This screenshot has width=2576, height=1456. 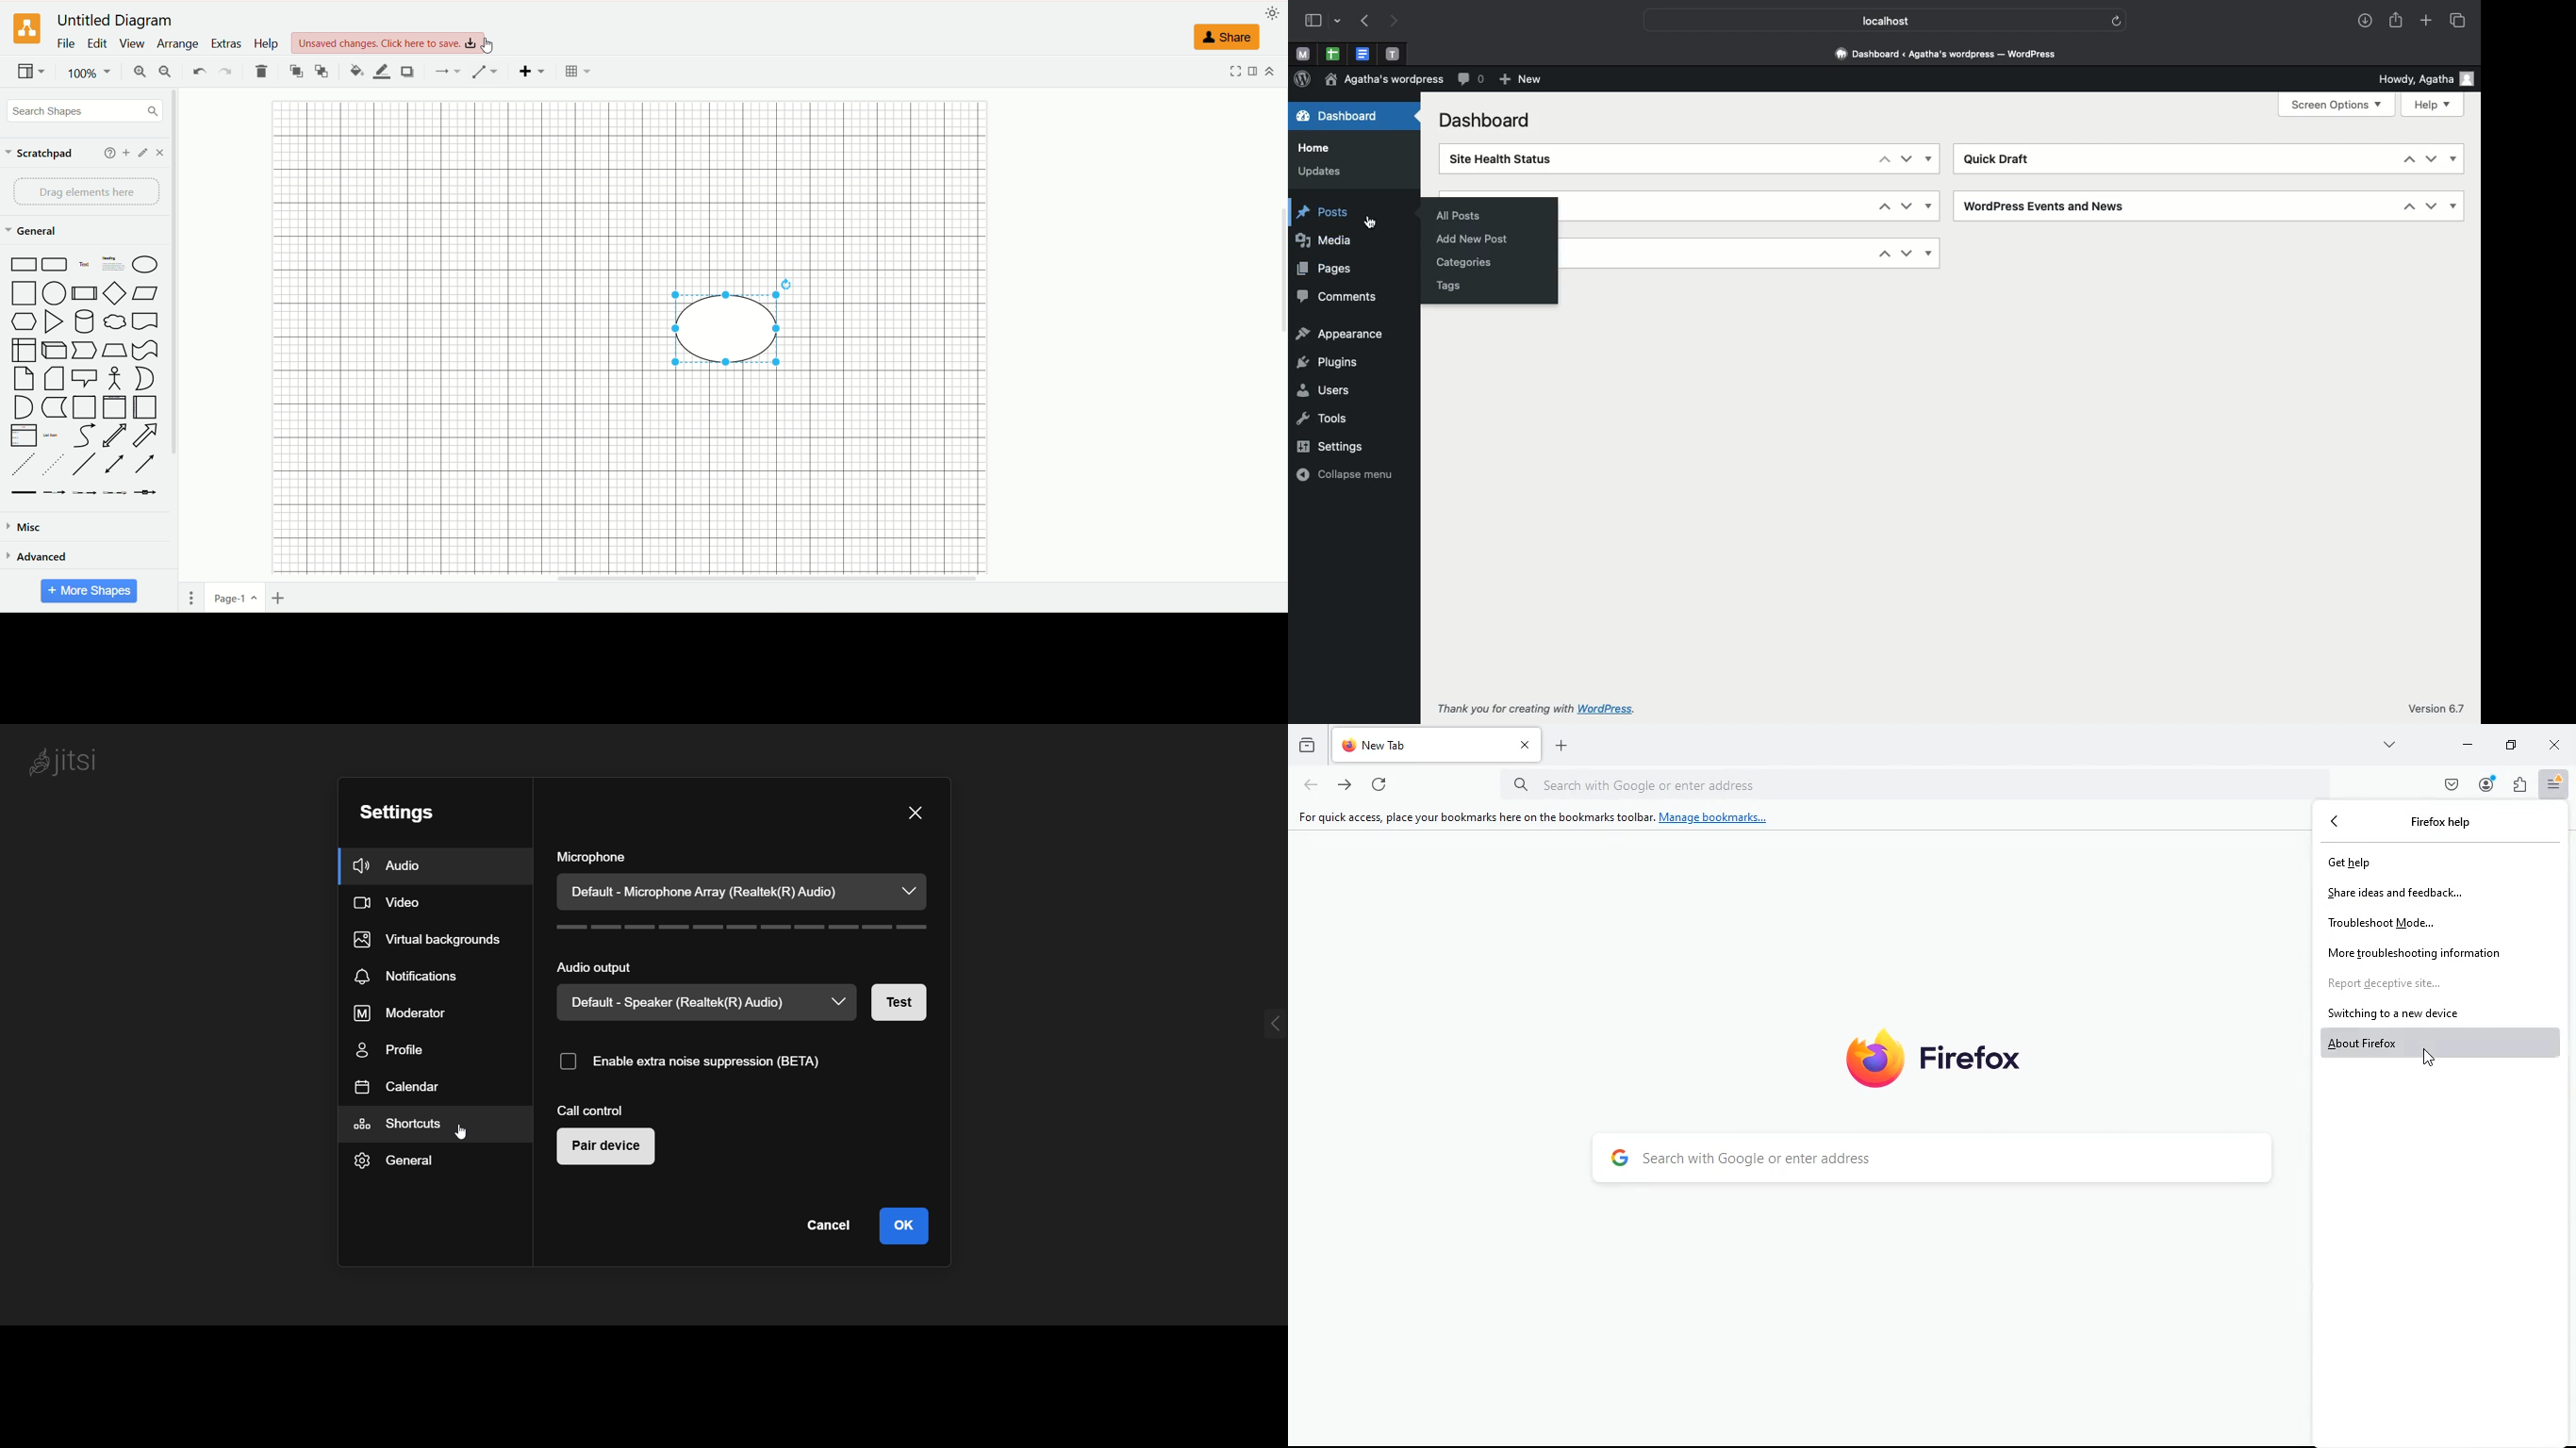 I want to click on All post, so click(x=1456, y=213).